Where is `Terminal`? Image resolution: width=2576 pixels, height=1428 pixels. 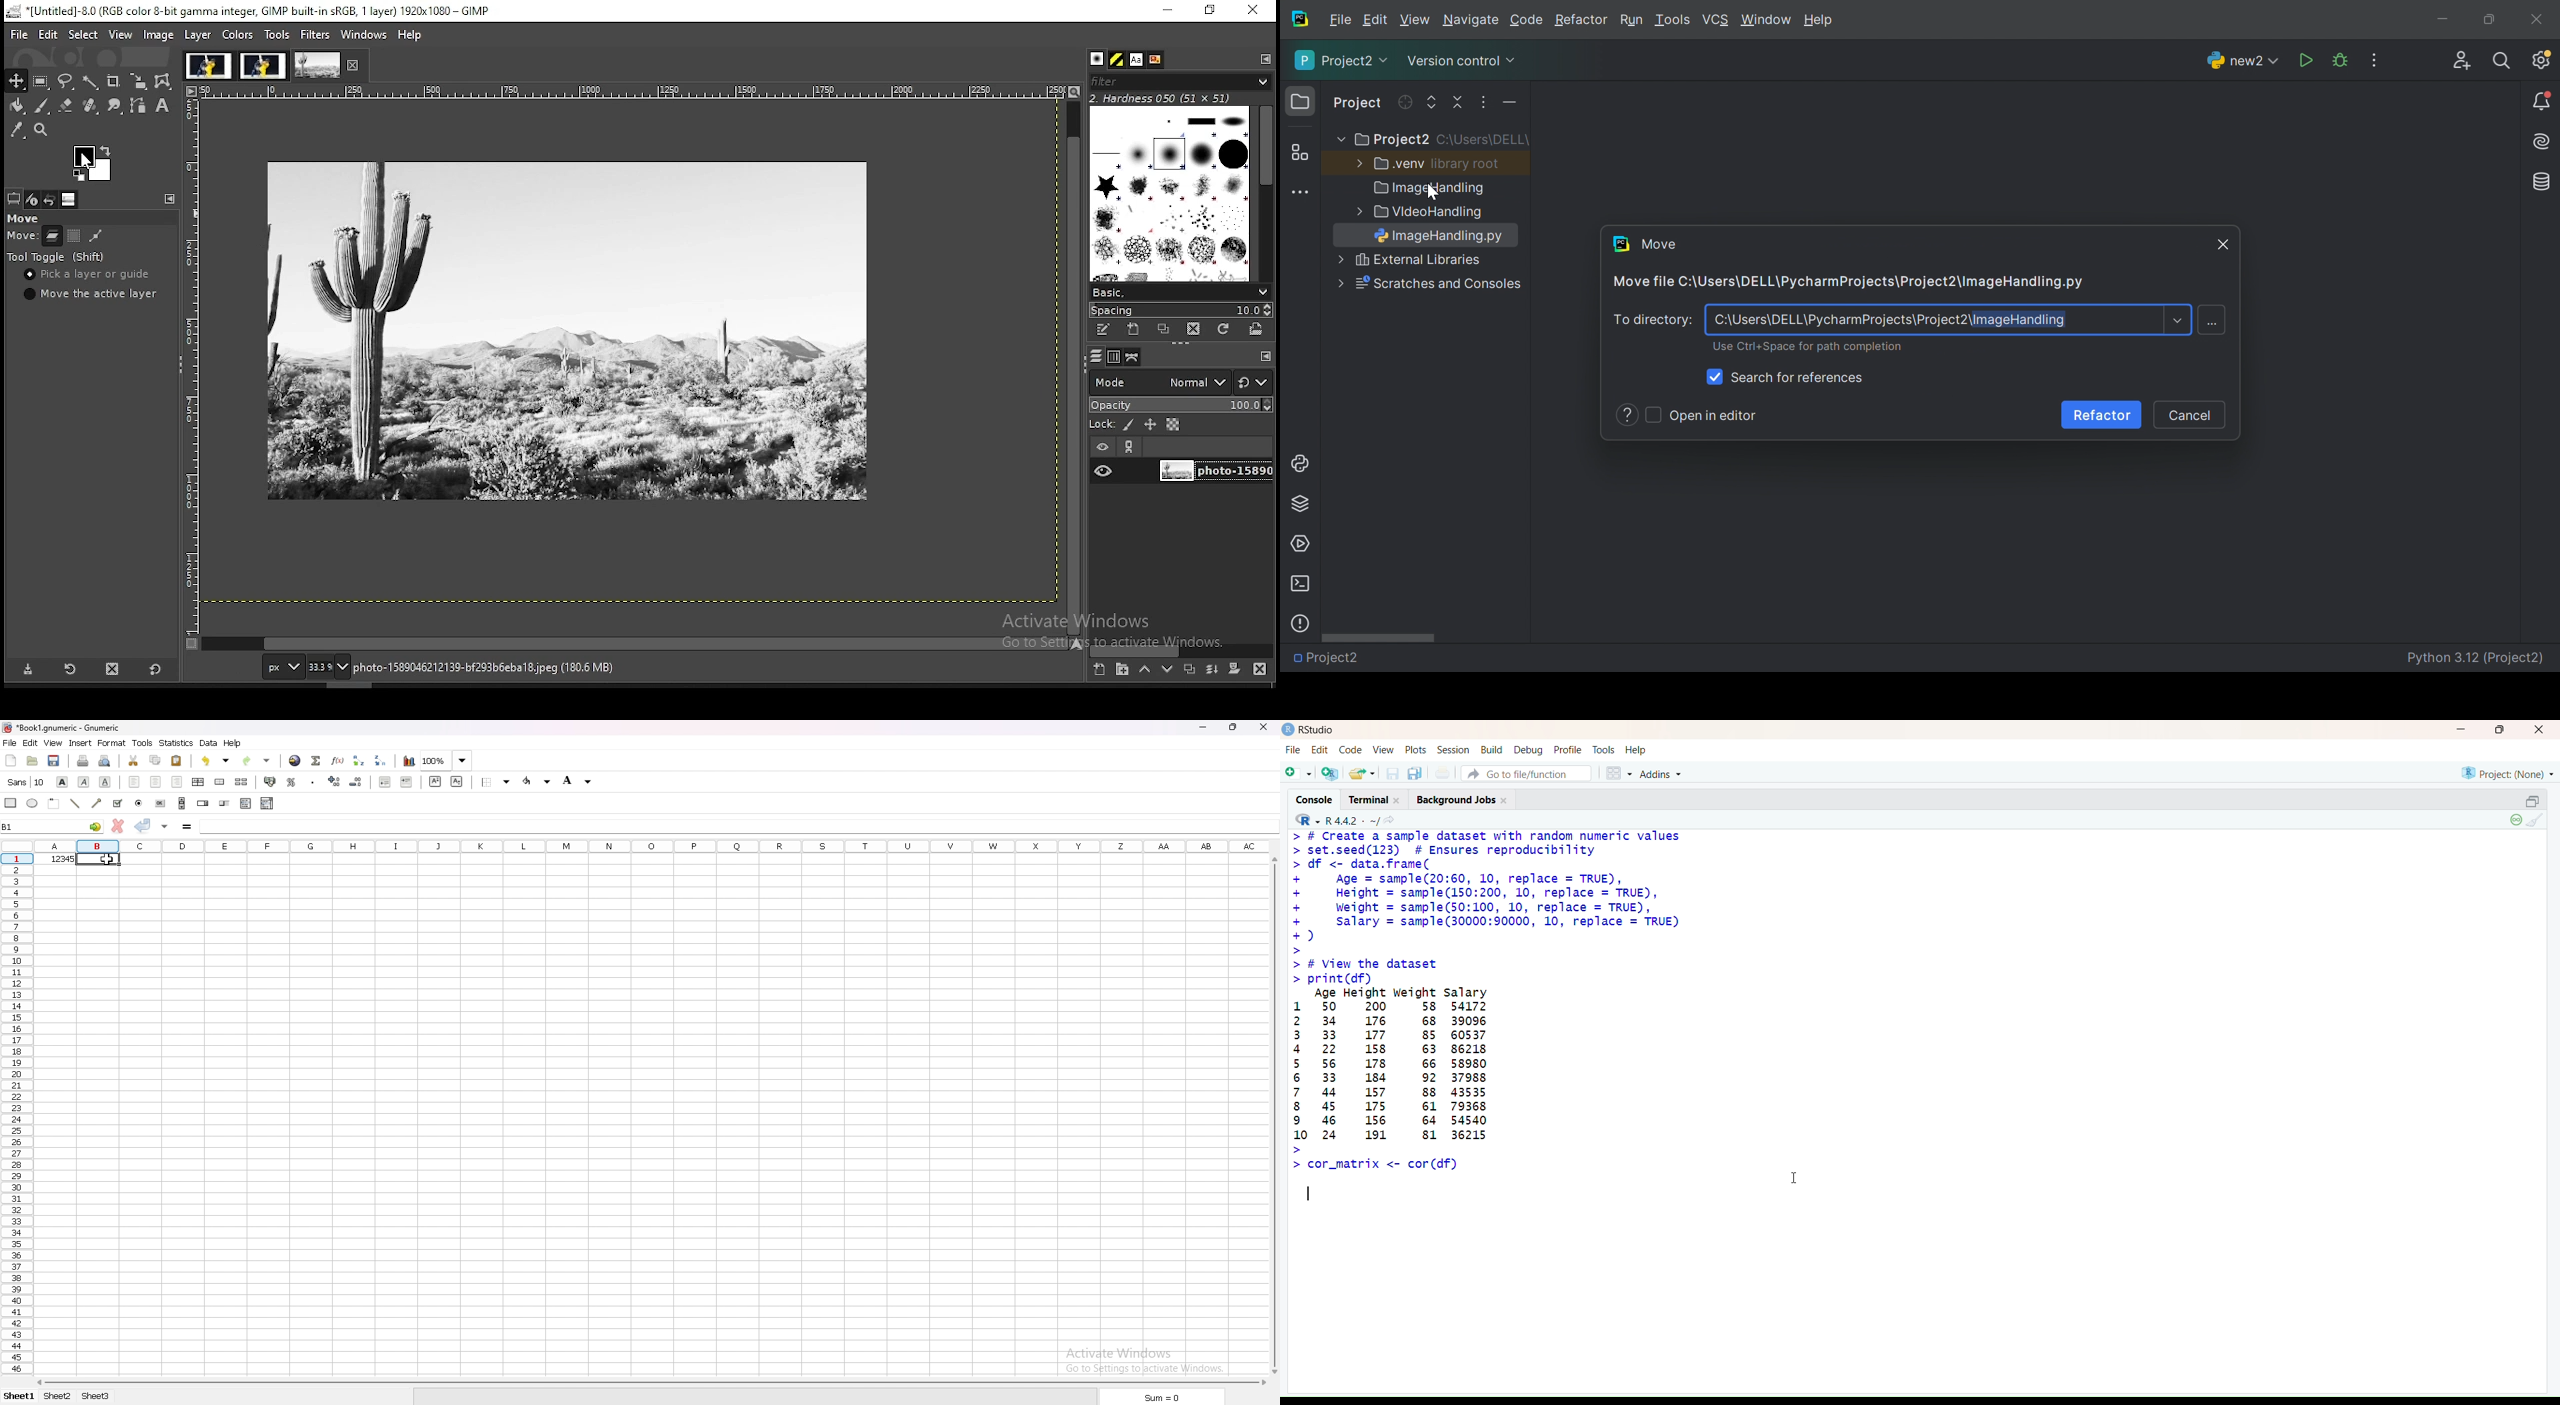
Terminal is located at coordinates (1379, 800).